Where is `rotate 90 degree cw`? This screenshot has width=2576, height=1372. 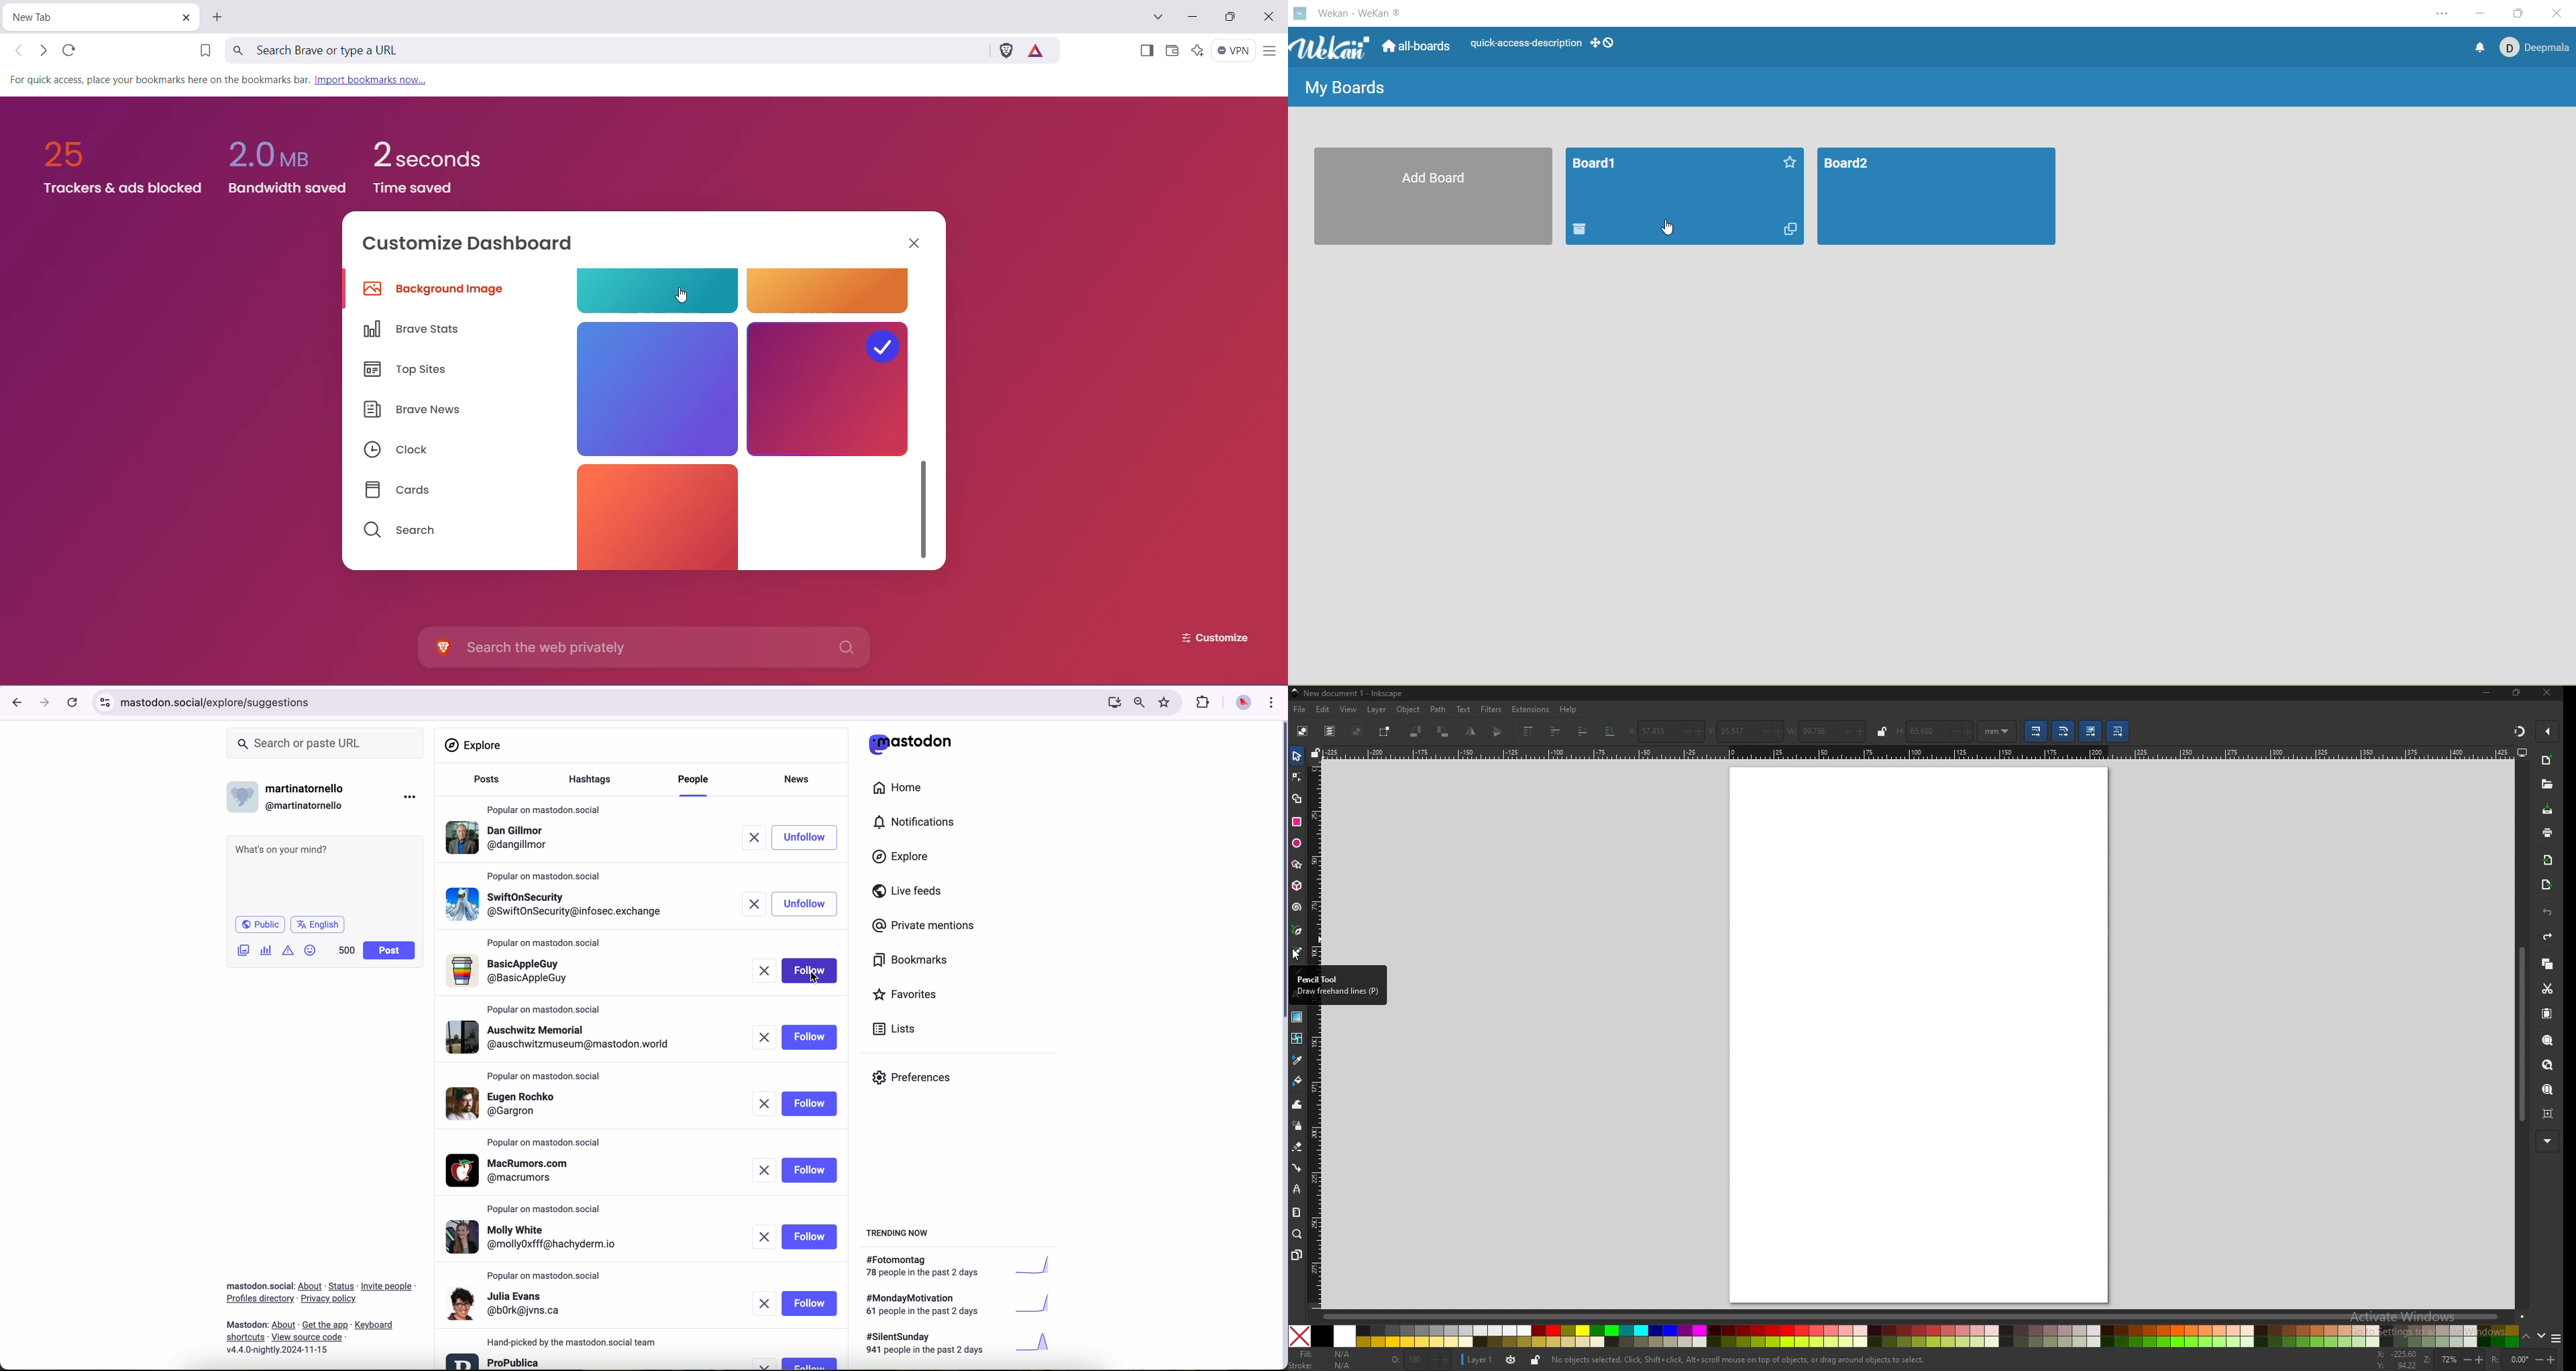 rotate 90 degree cw is located at coordinates (1443, 732).